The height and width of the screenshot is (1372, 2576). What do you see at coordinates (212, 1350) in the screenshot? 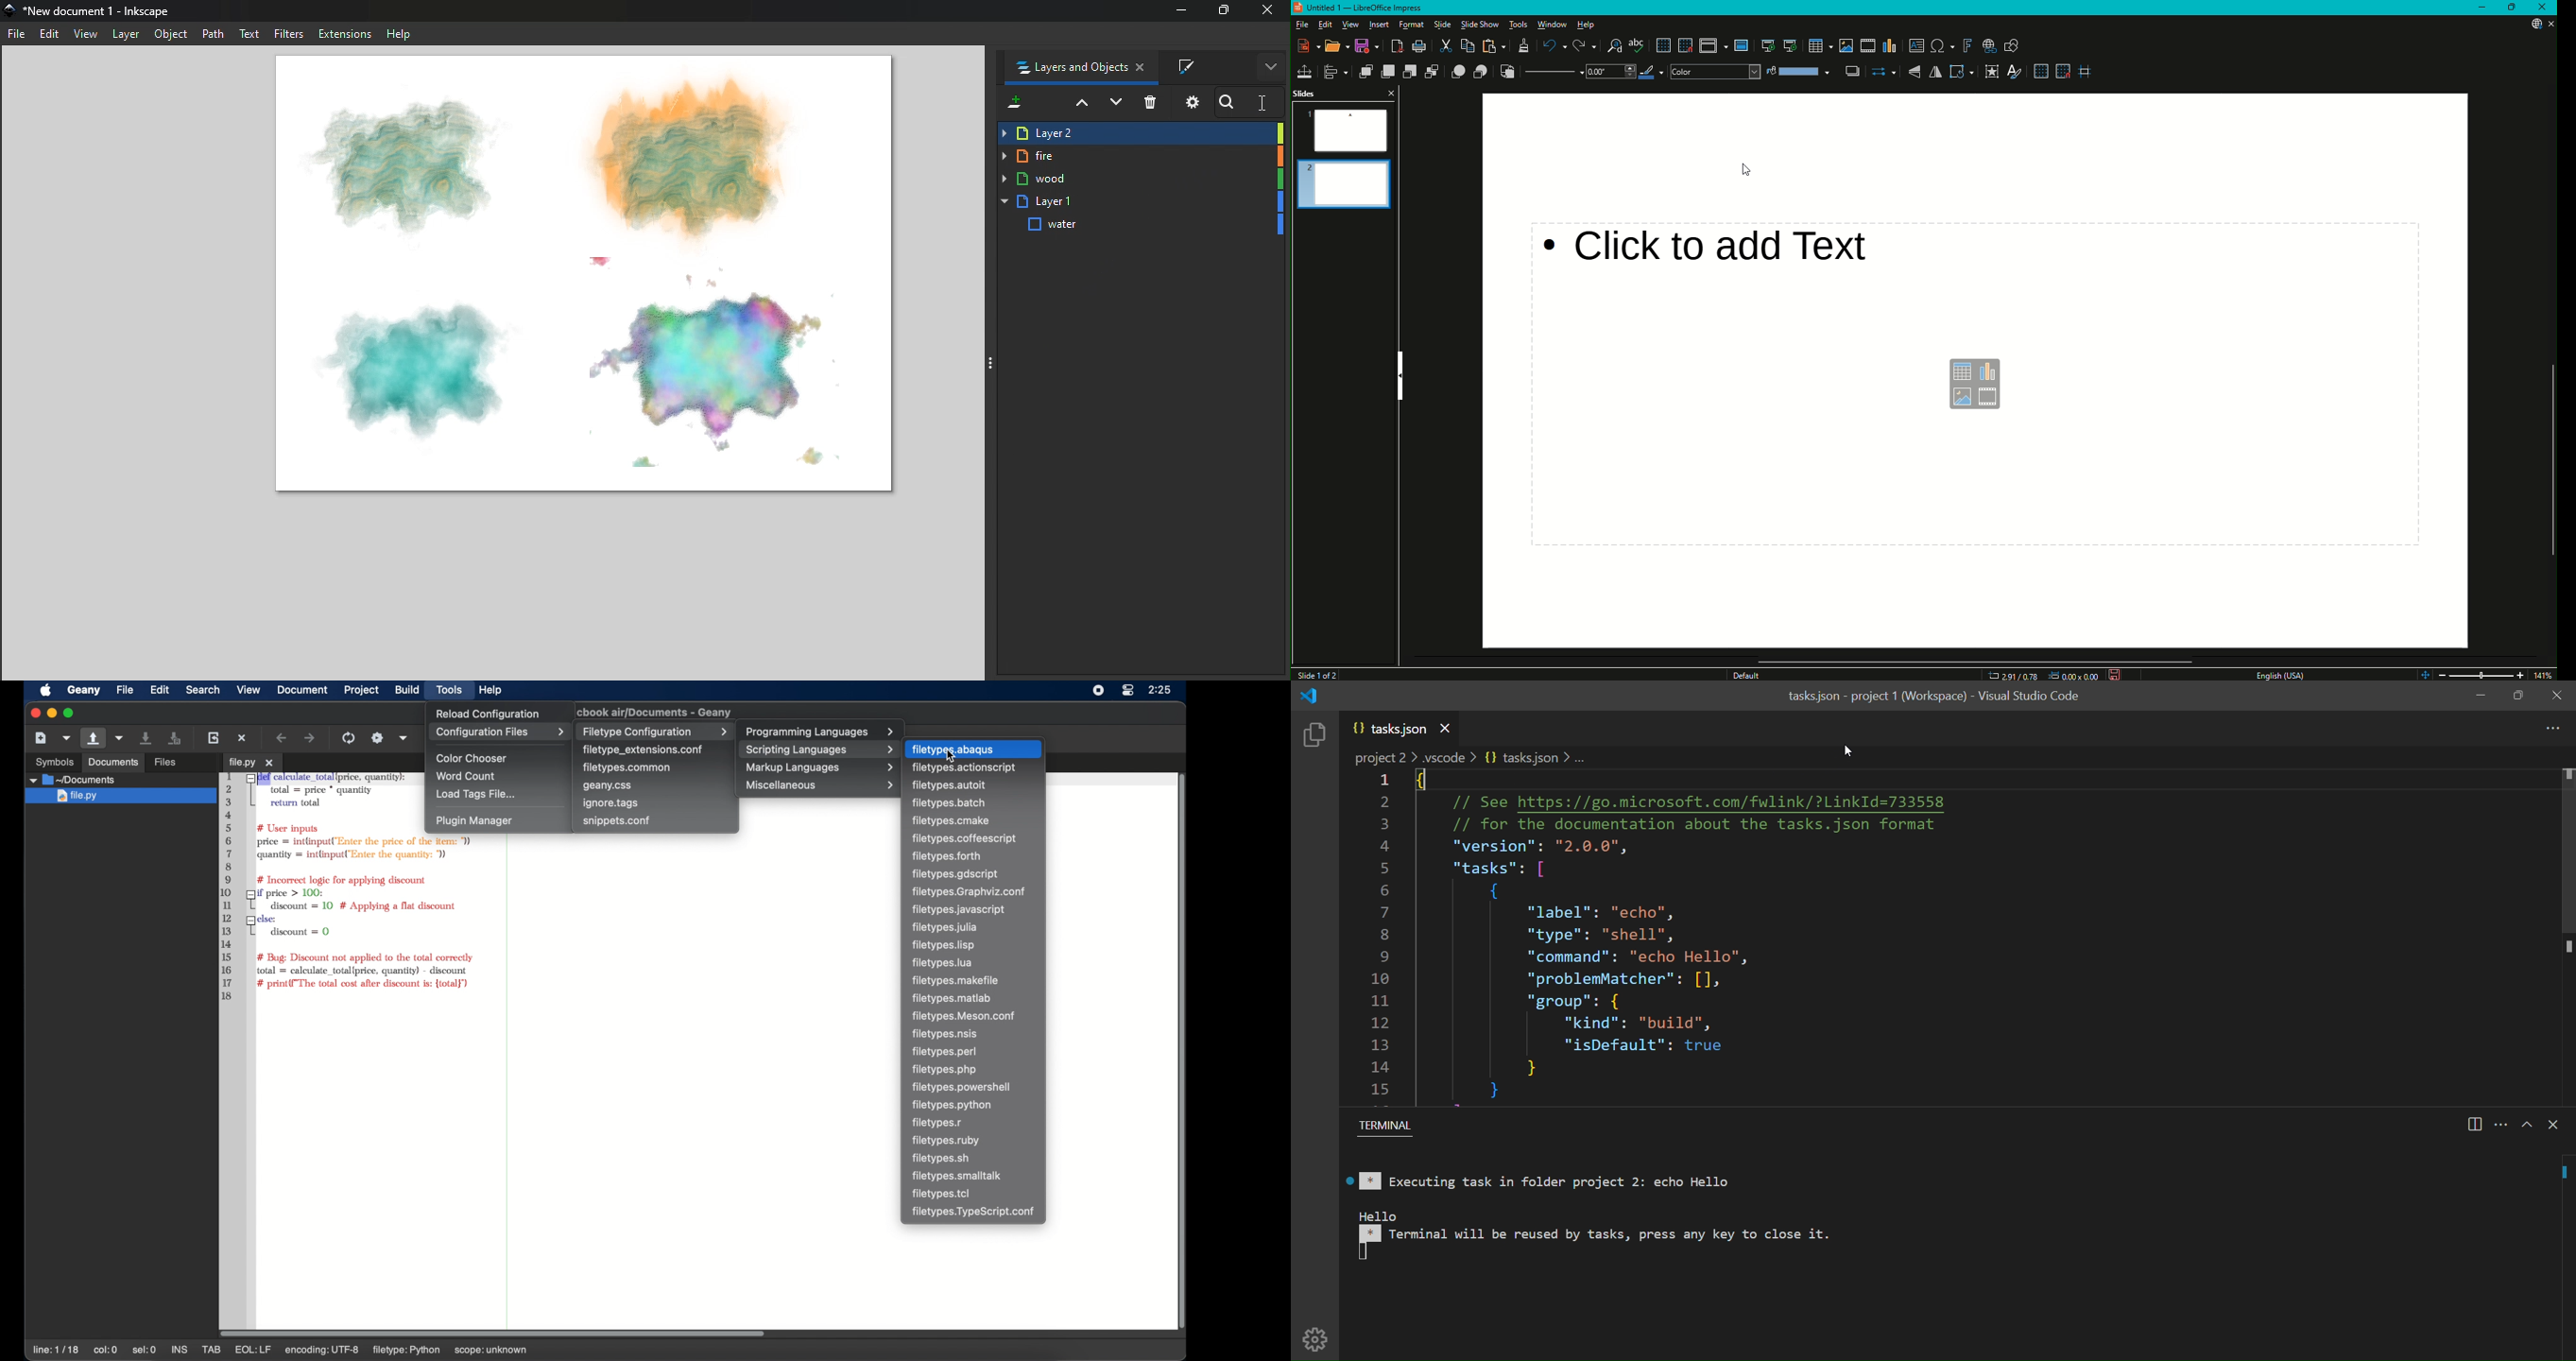
I see `tab` at bounding box center [212, 1350].